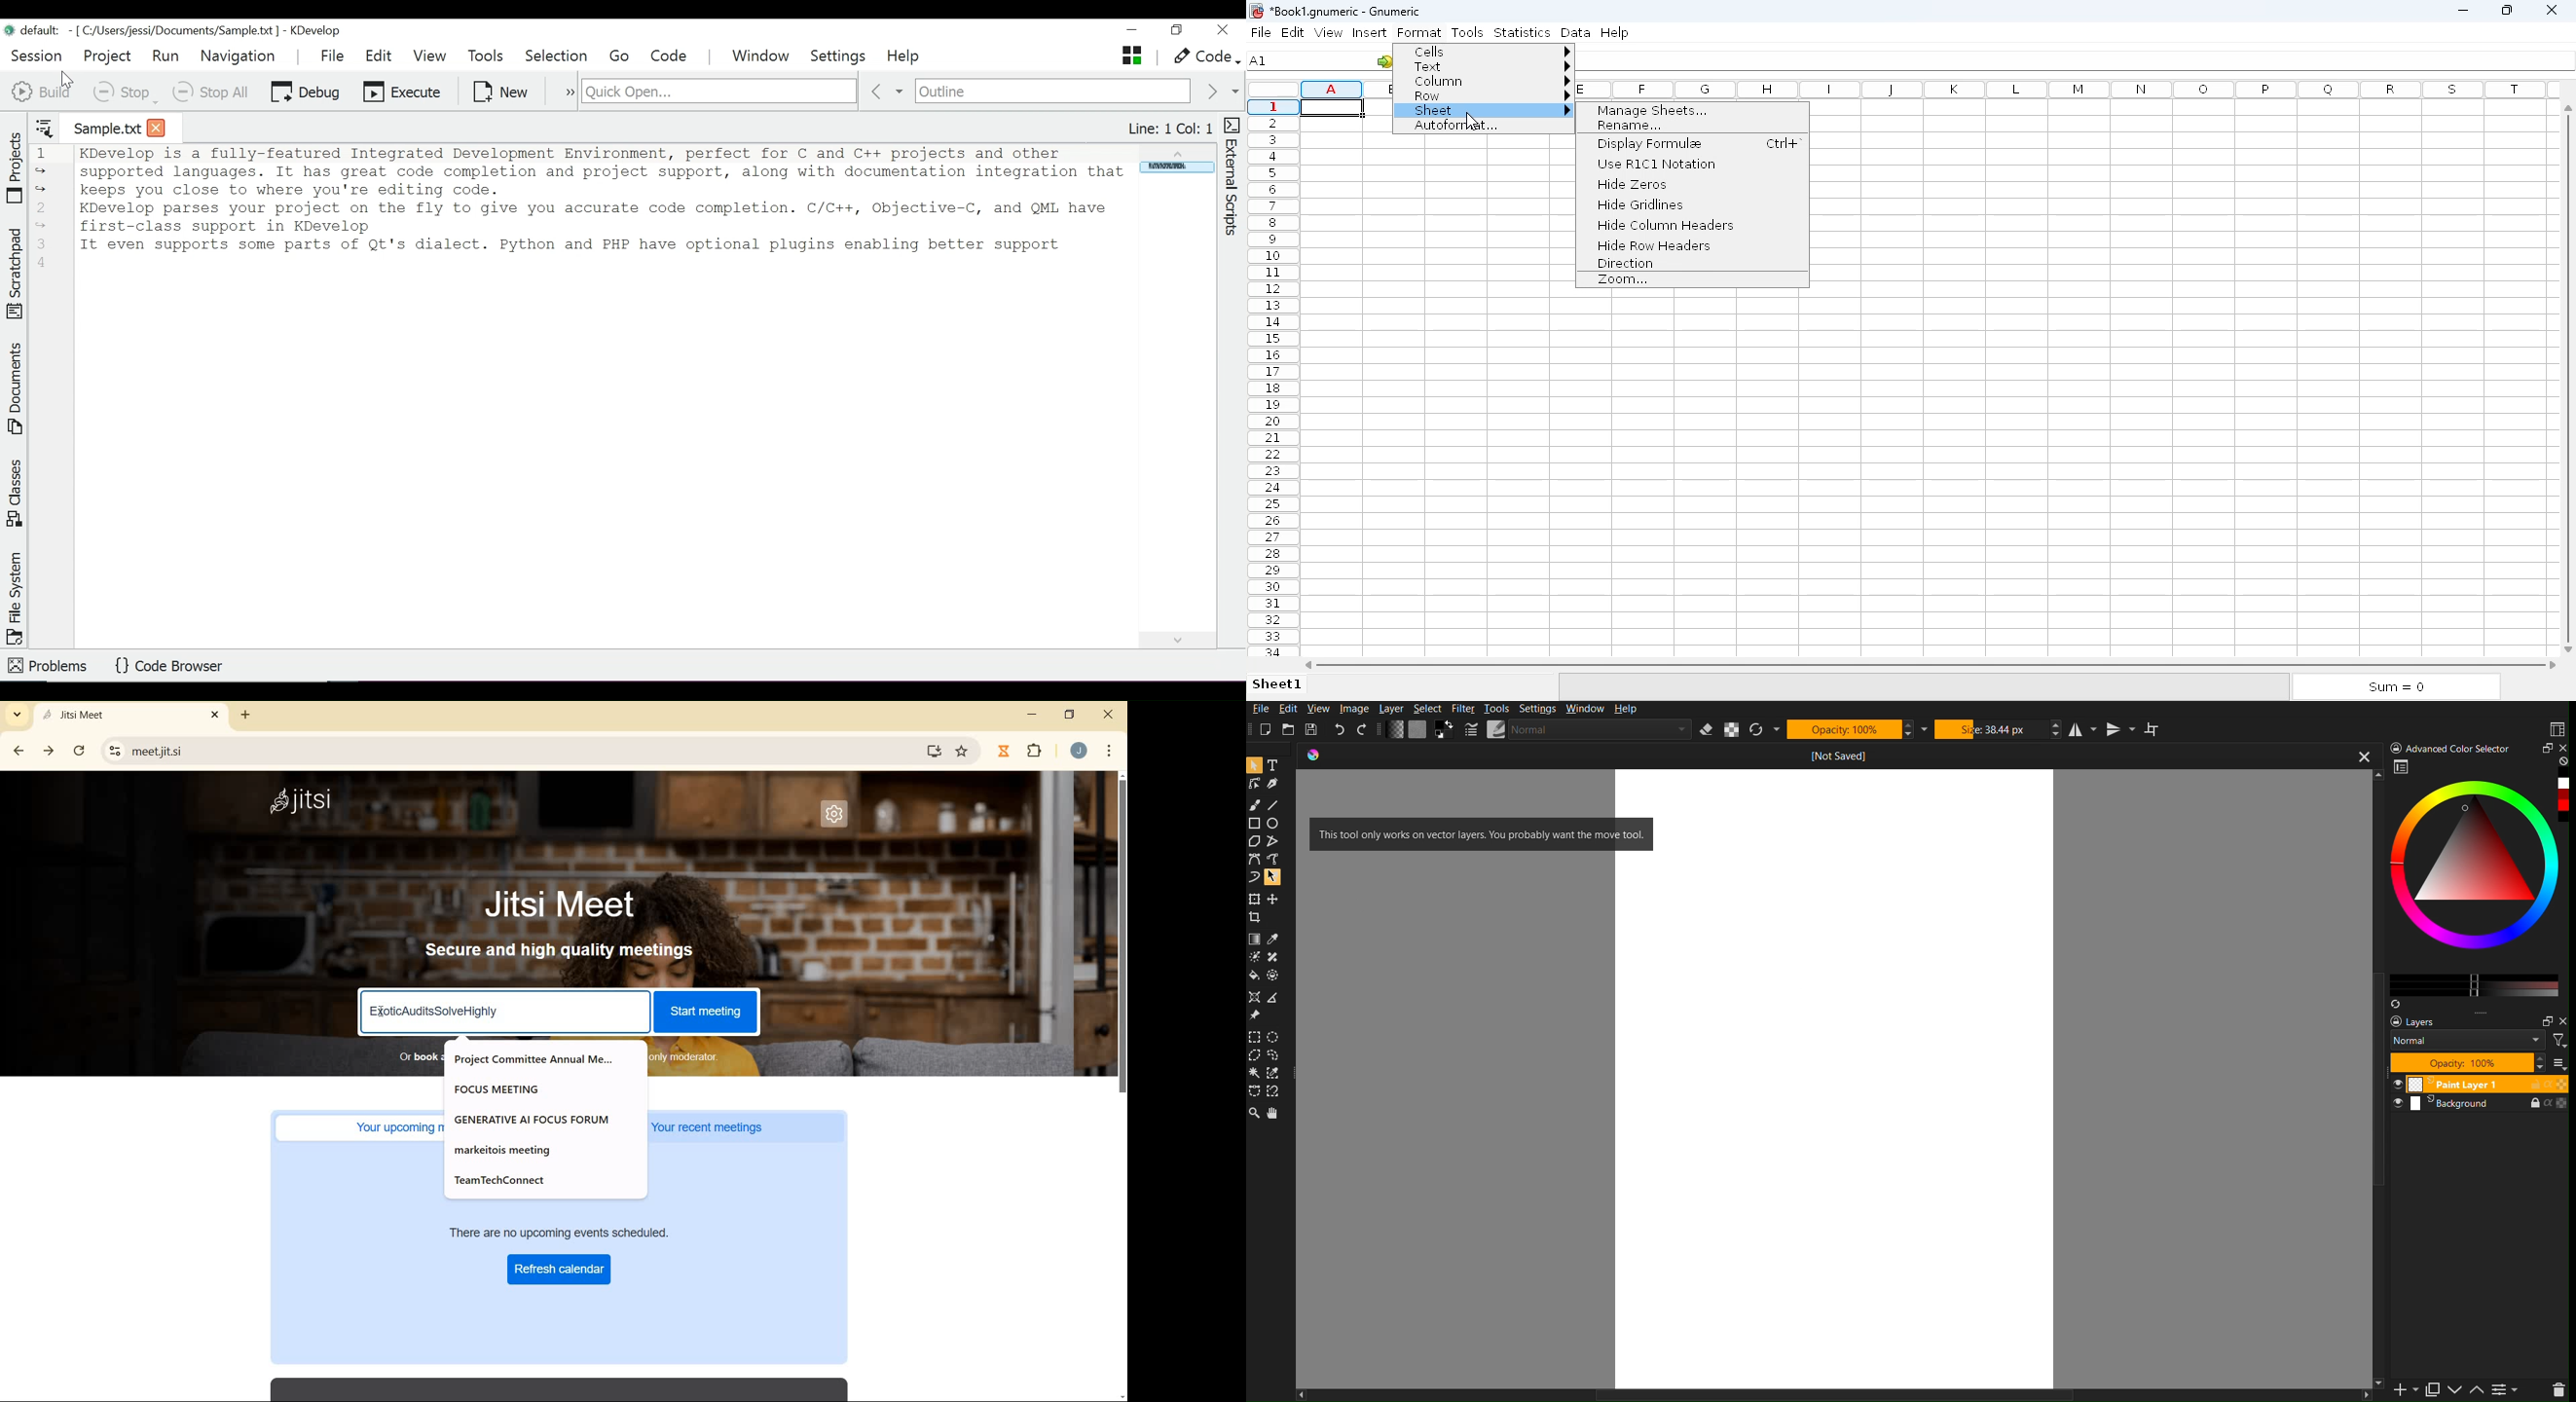 The image size is (2576, 1428). Describe the element at coordinates (910, 58) in the screenshot. I see `Help` at that location.